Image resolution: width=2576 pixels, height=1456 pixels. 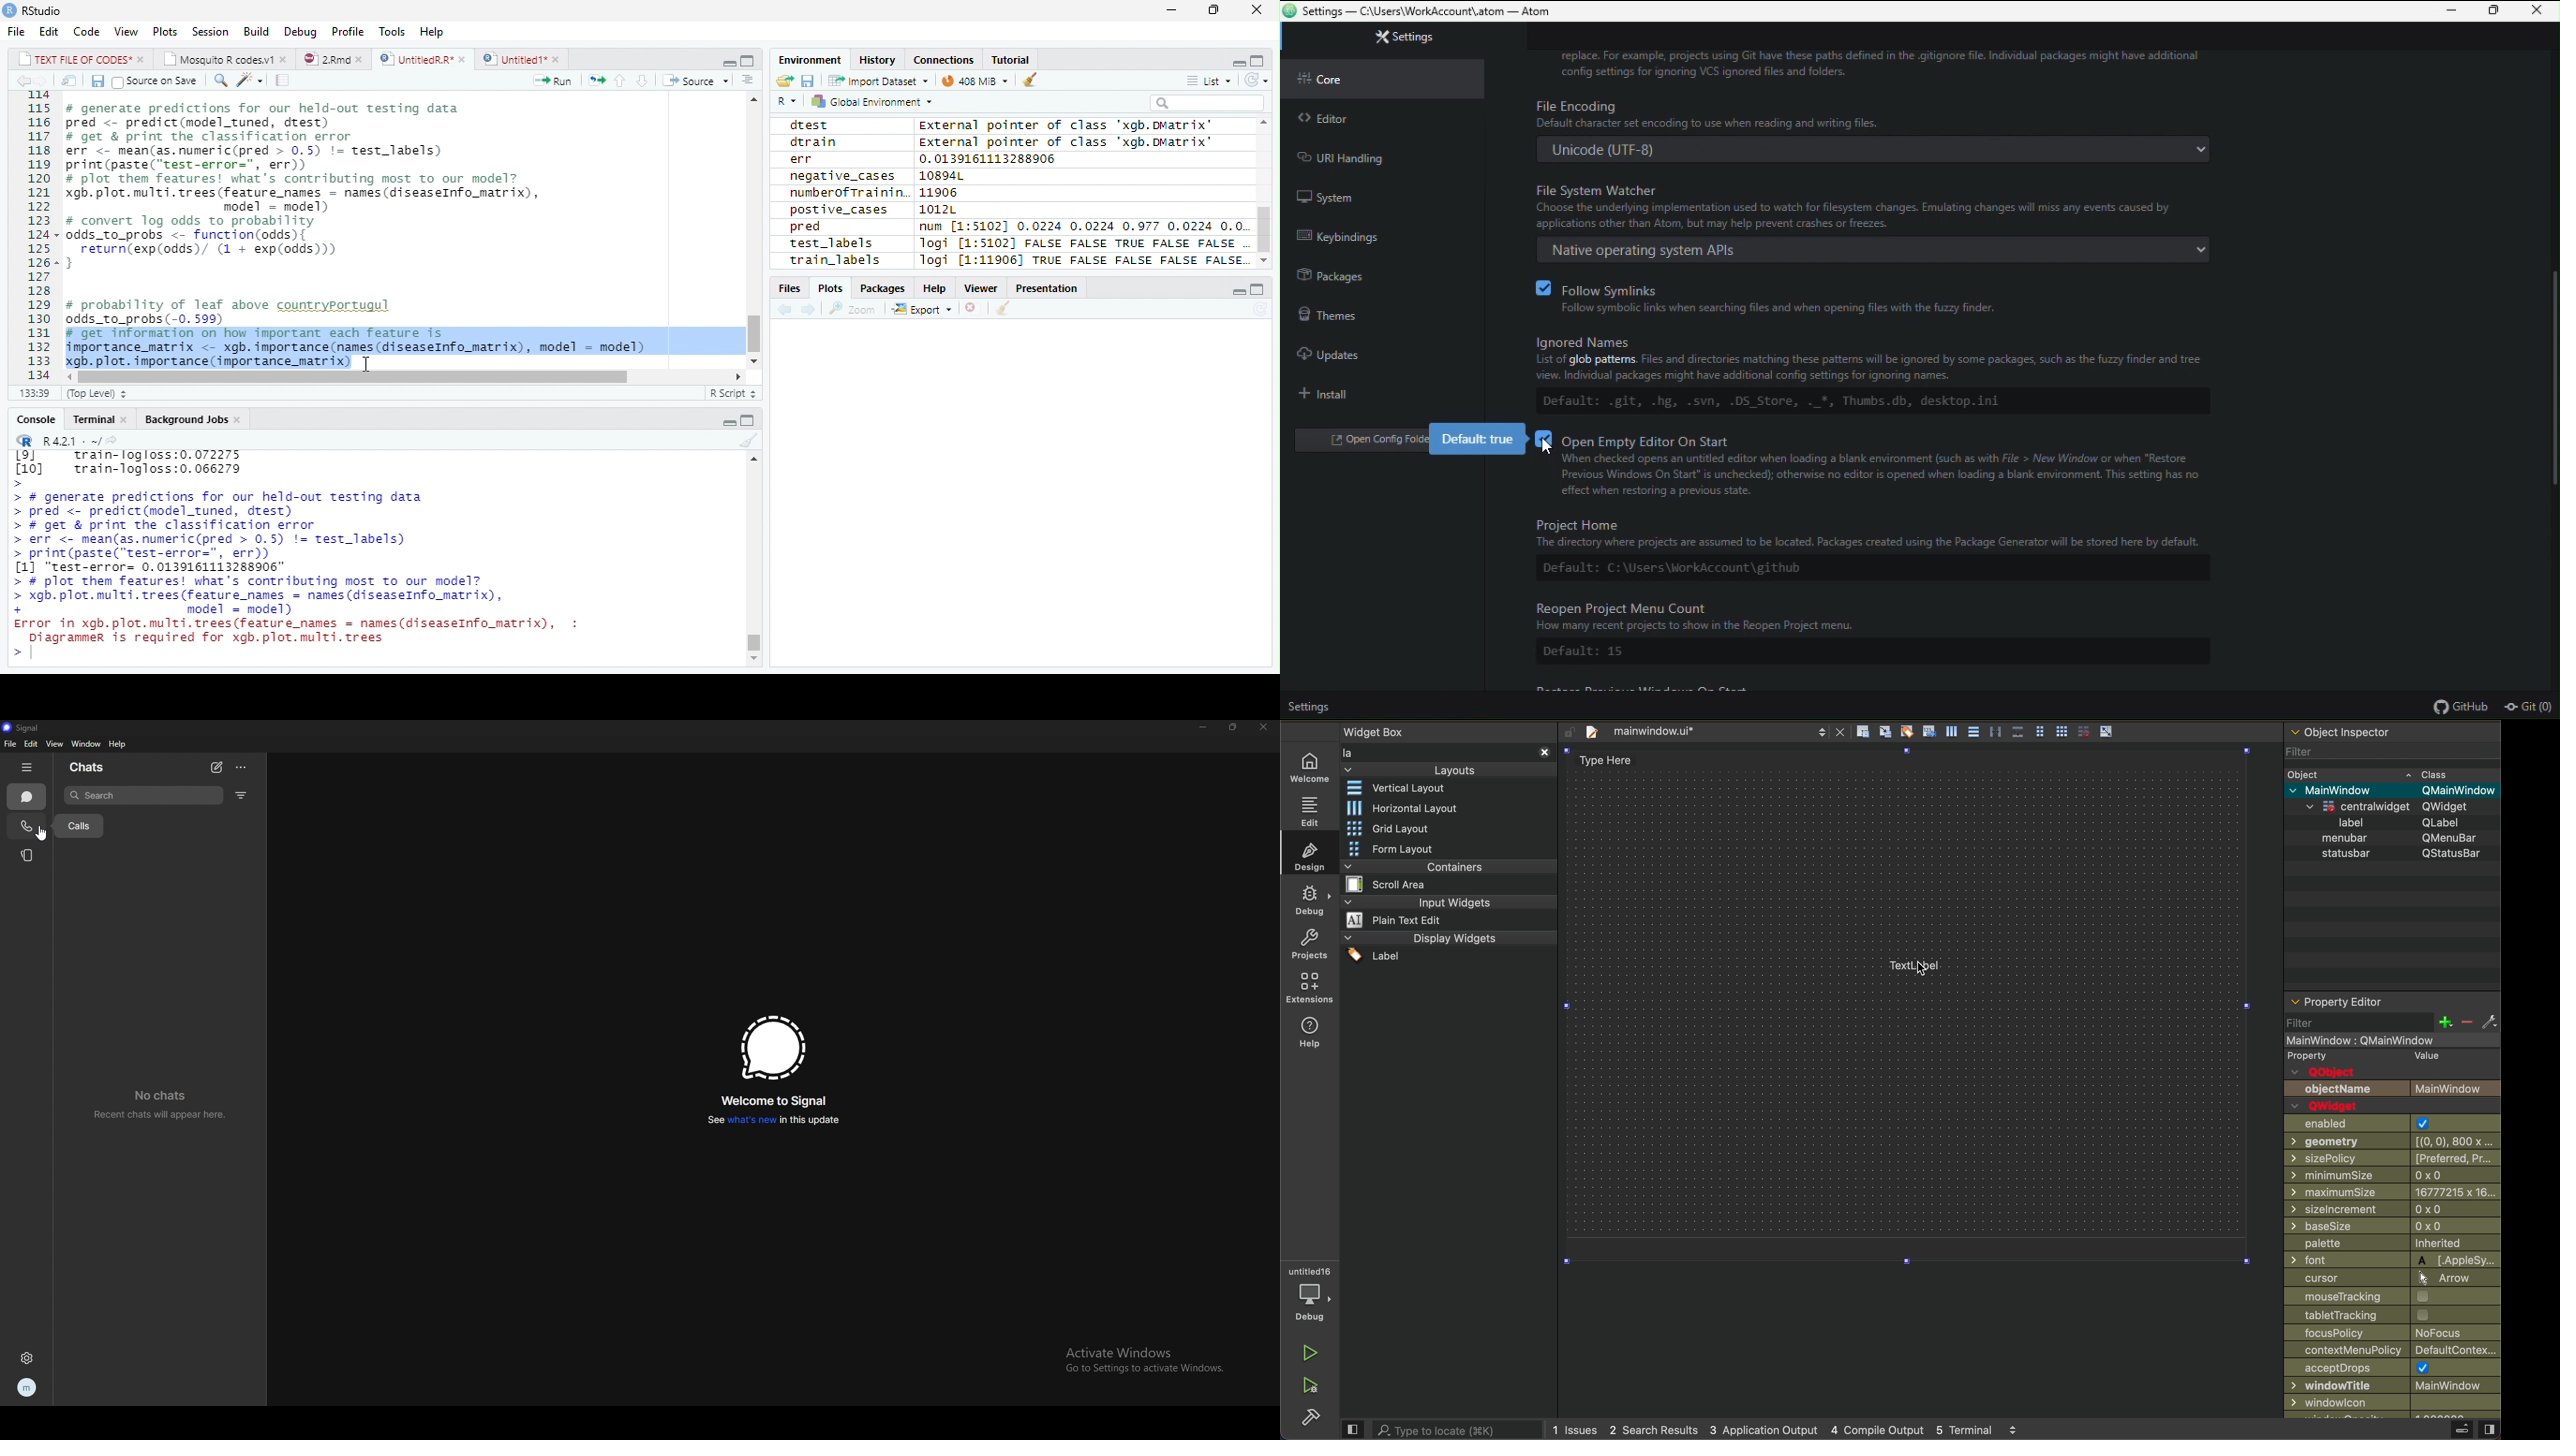 What do you see at coordinates (1383, 732) in the screenshot?
I see `widgetbox` at bounding box center [1383, 732].